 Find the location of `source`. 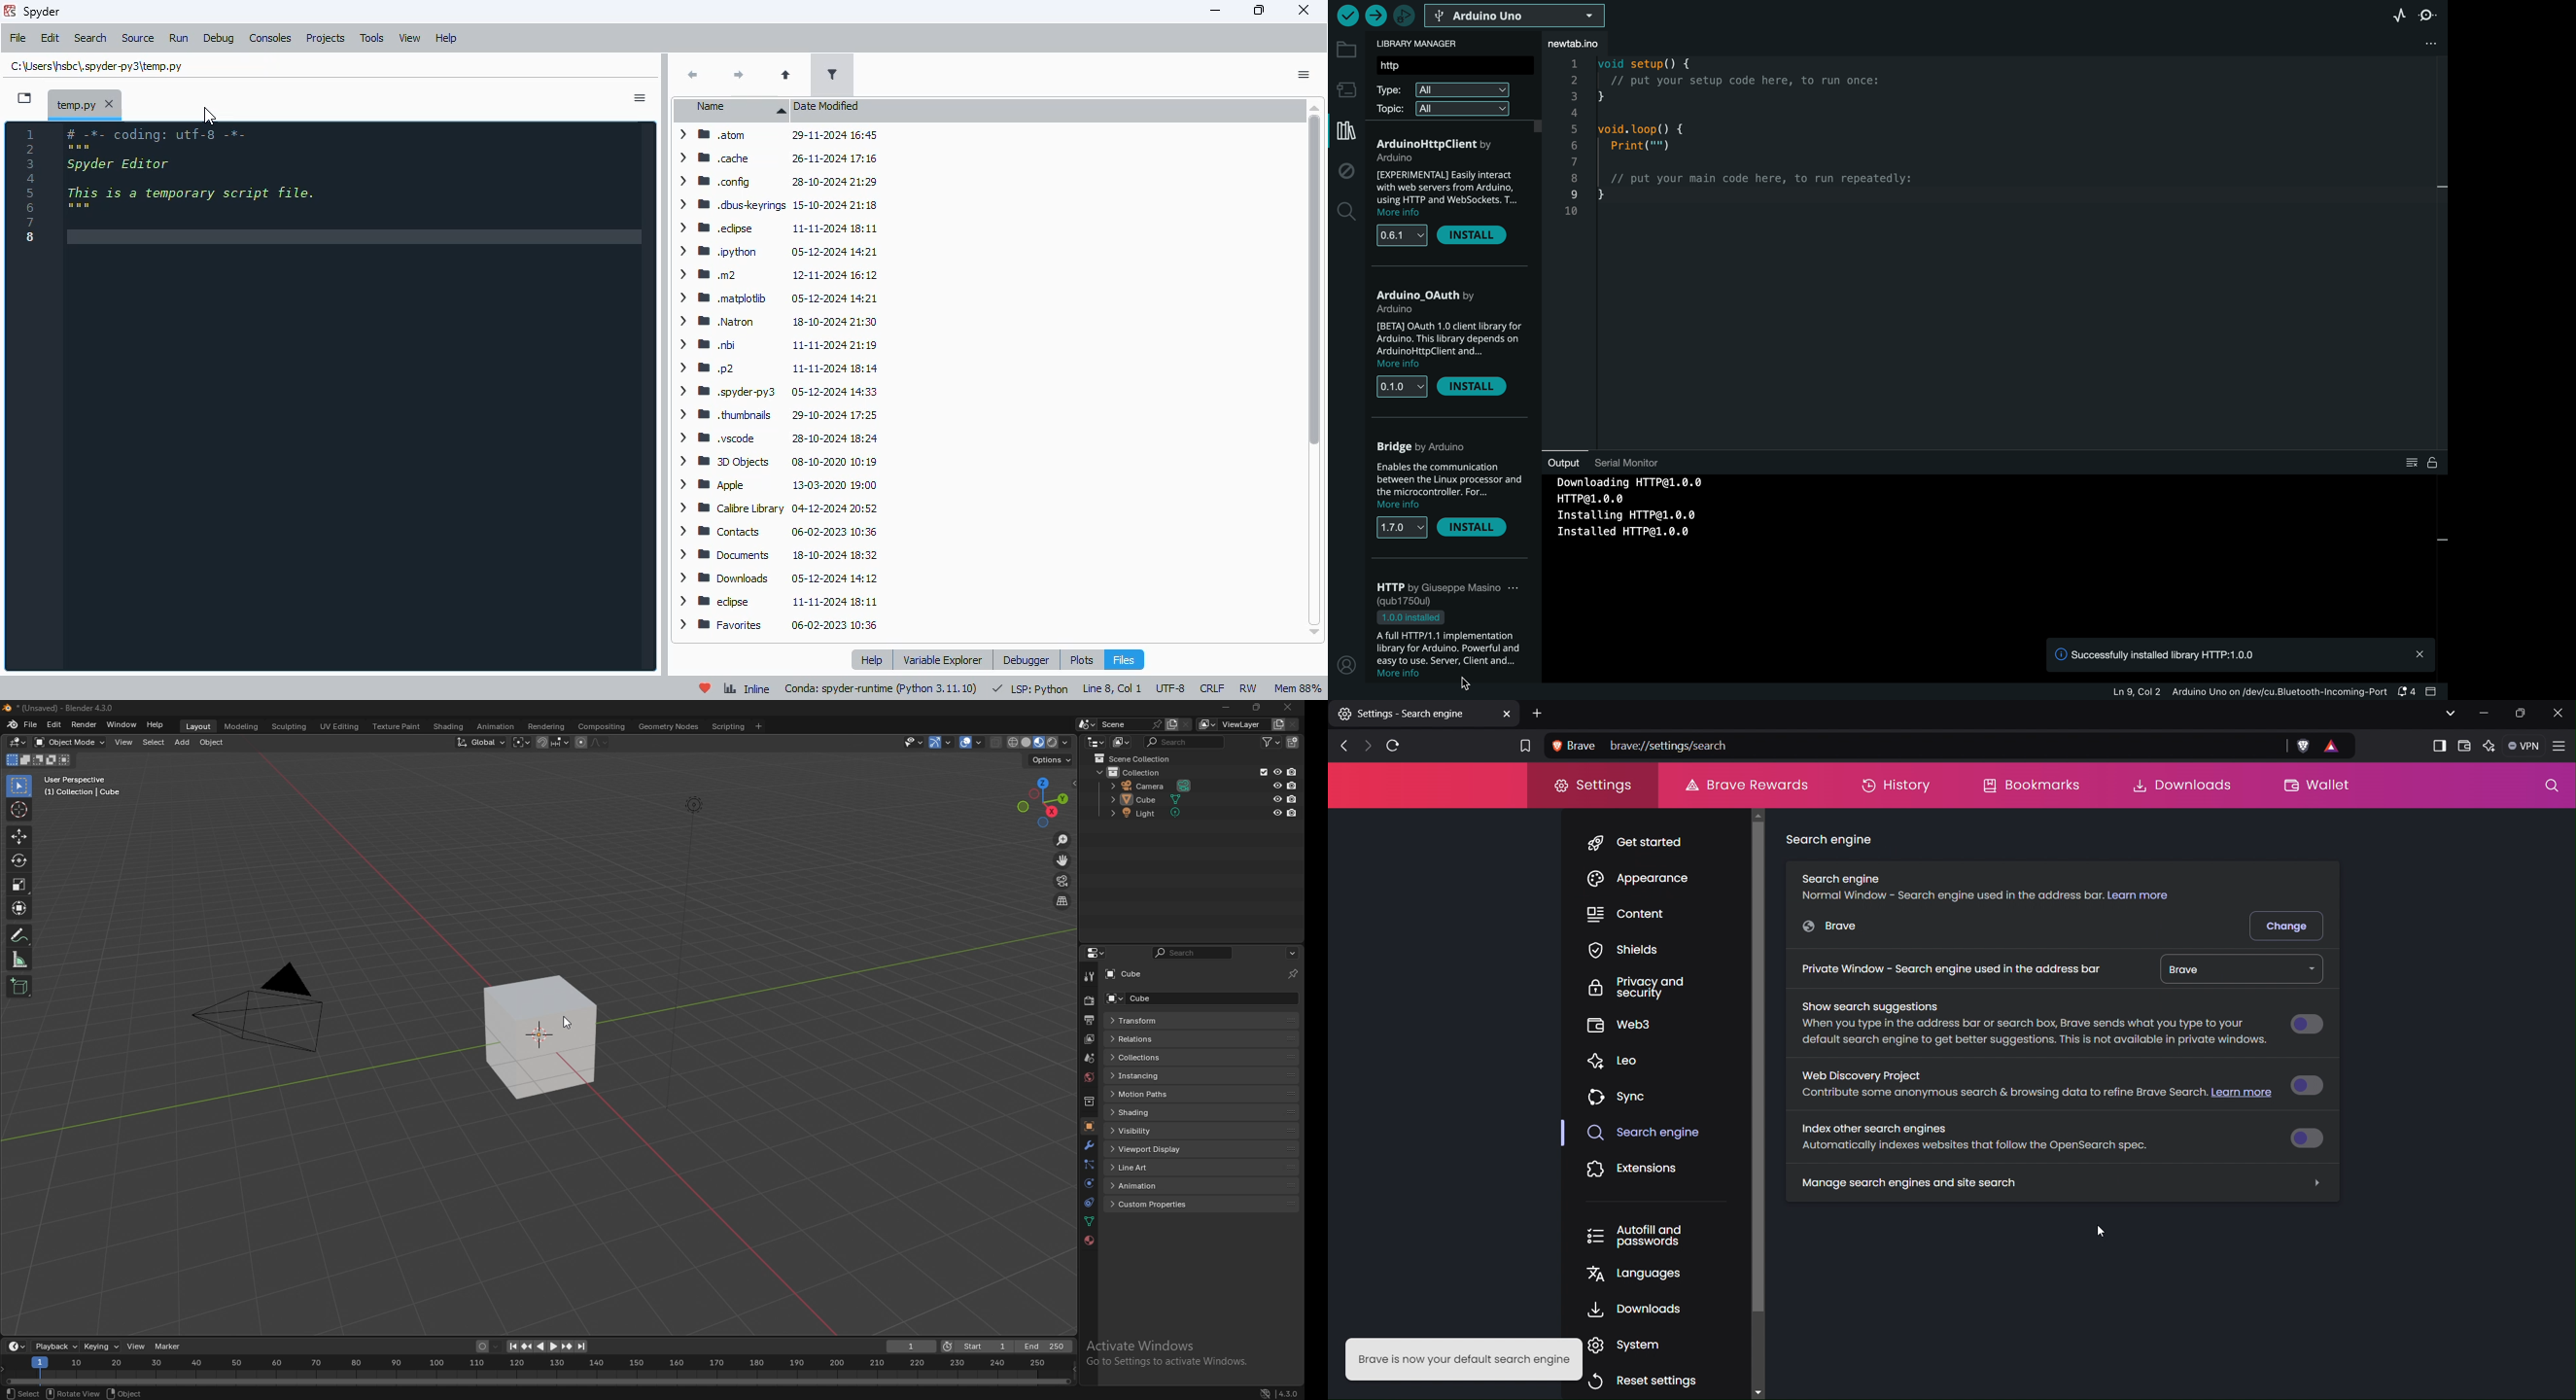

source is located at coordinates (139, 38).